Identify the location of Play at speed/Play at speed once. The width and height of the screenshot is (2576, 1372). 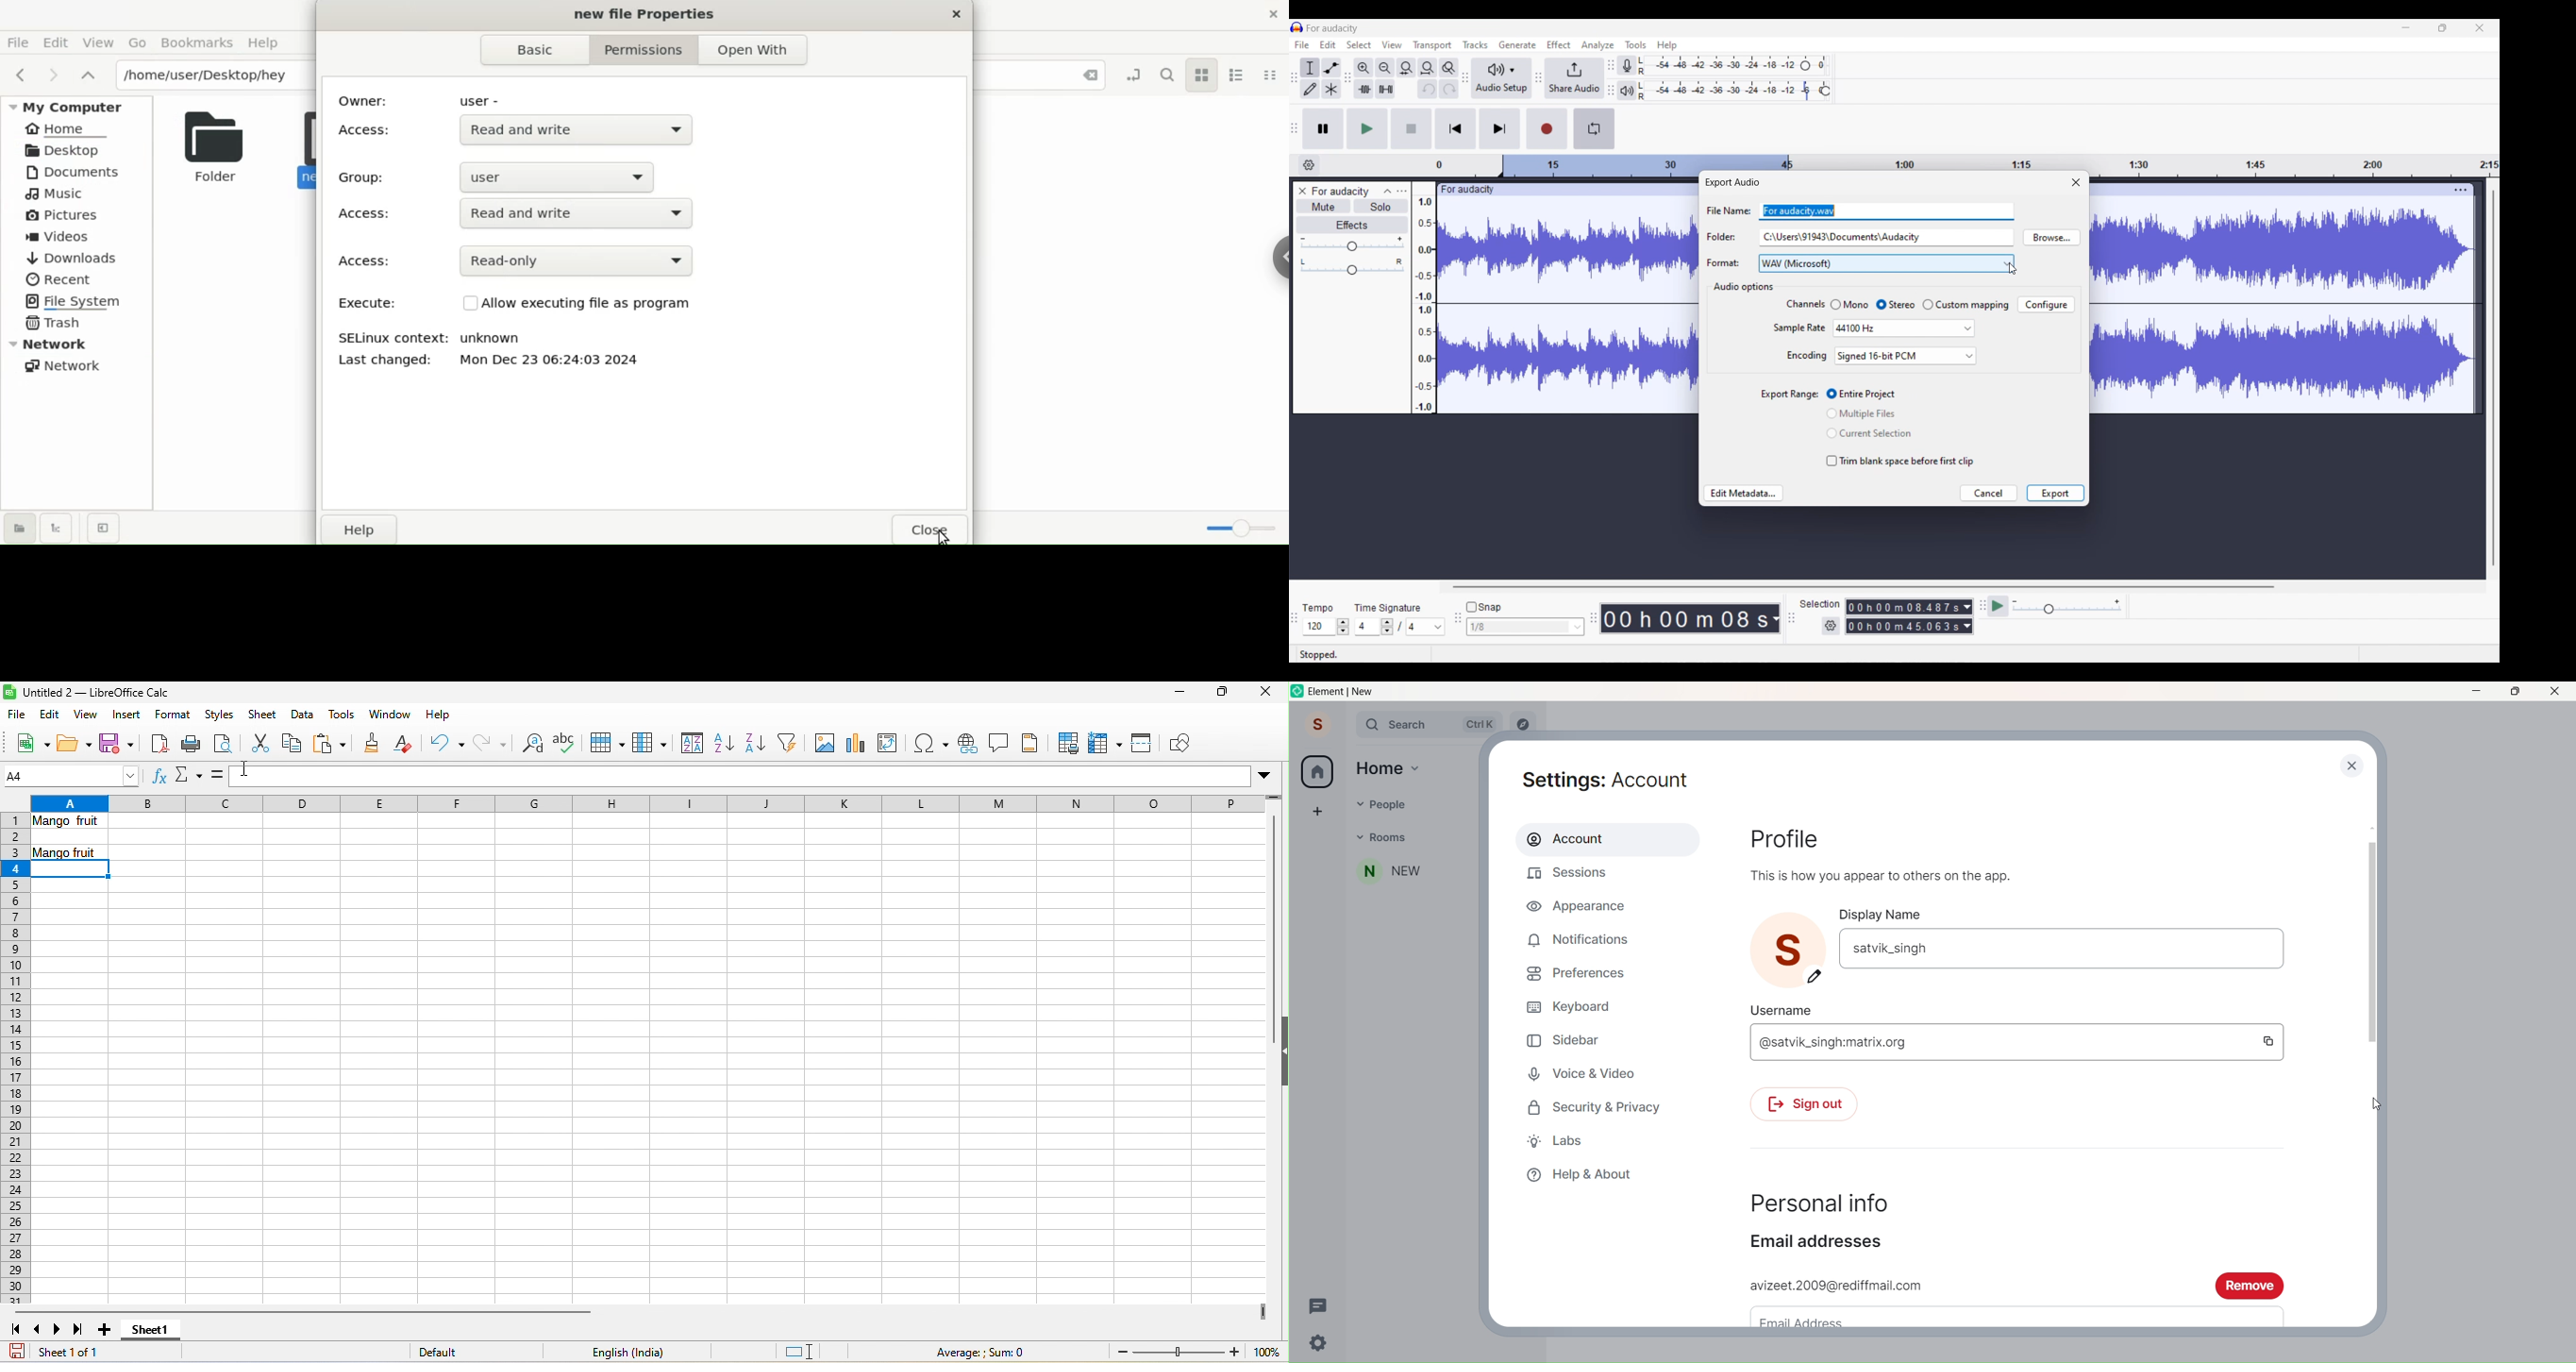
(1999, 606).